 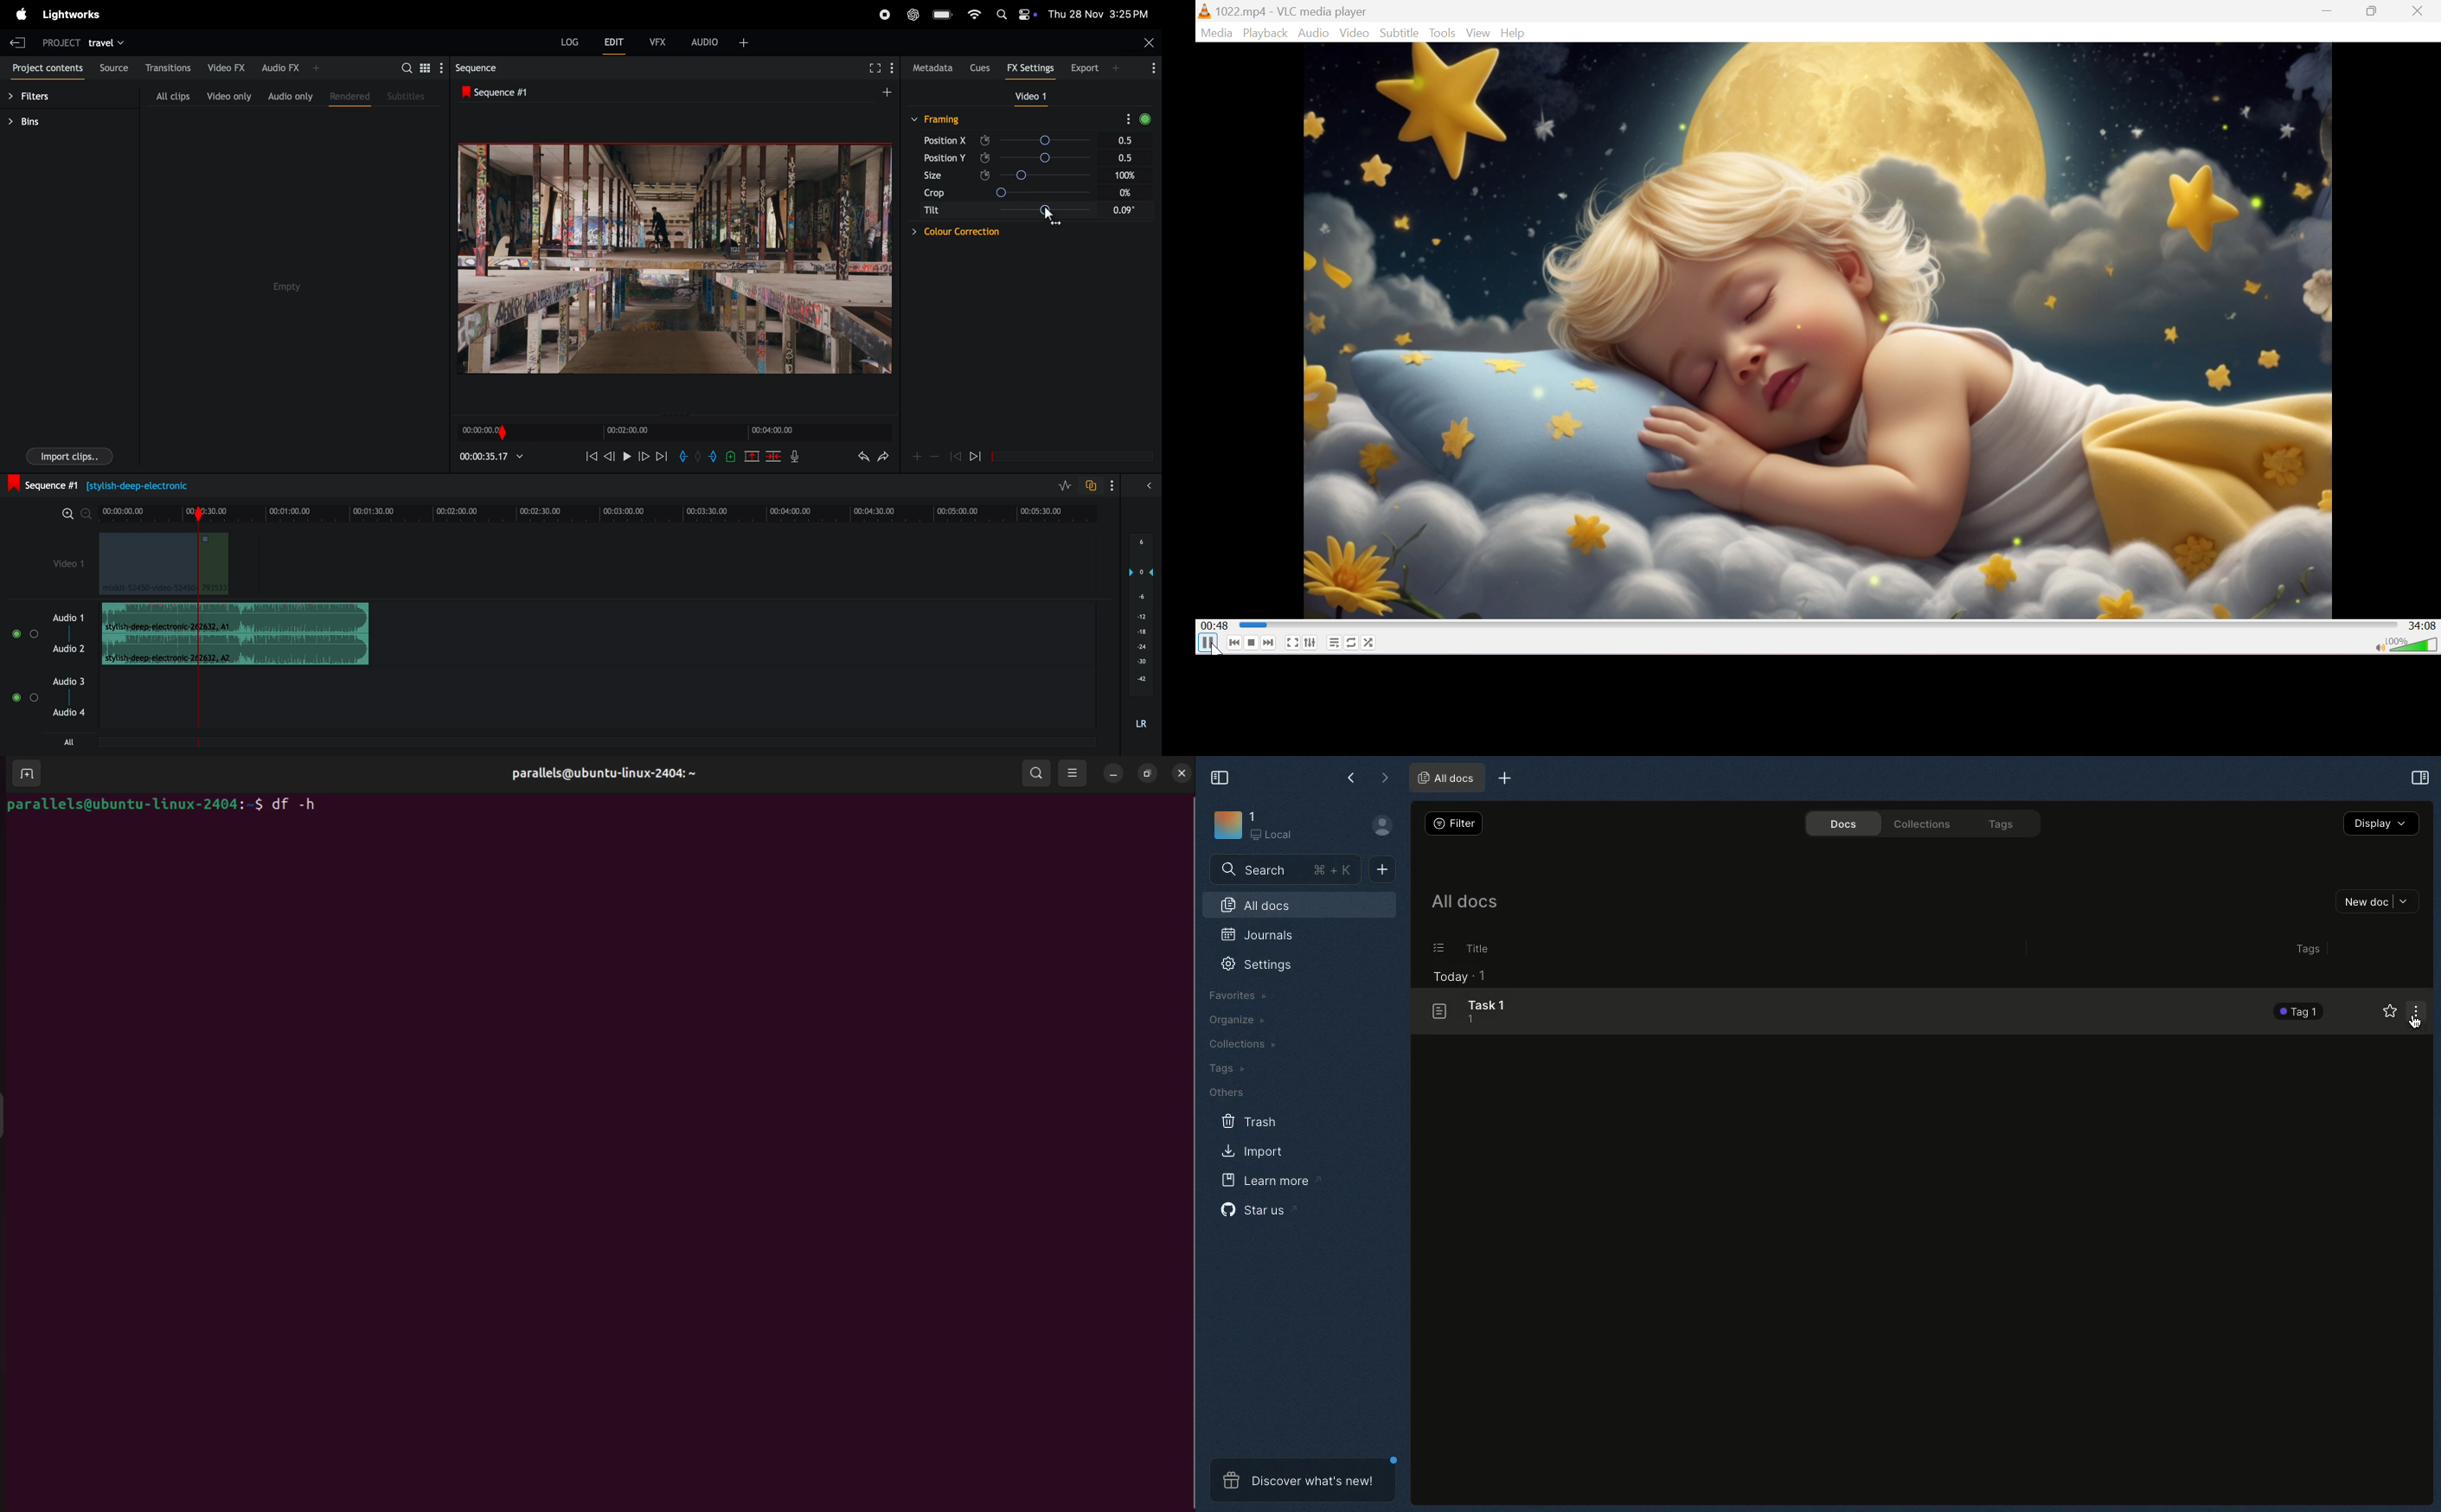 What do you see at coordinates (1503, 778) in the screenshot?
I see `New tab` at bounding box center [1503, 778].